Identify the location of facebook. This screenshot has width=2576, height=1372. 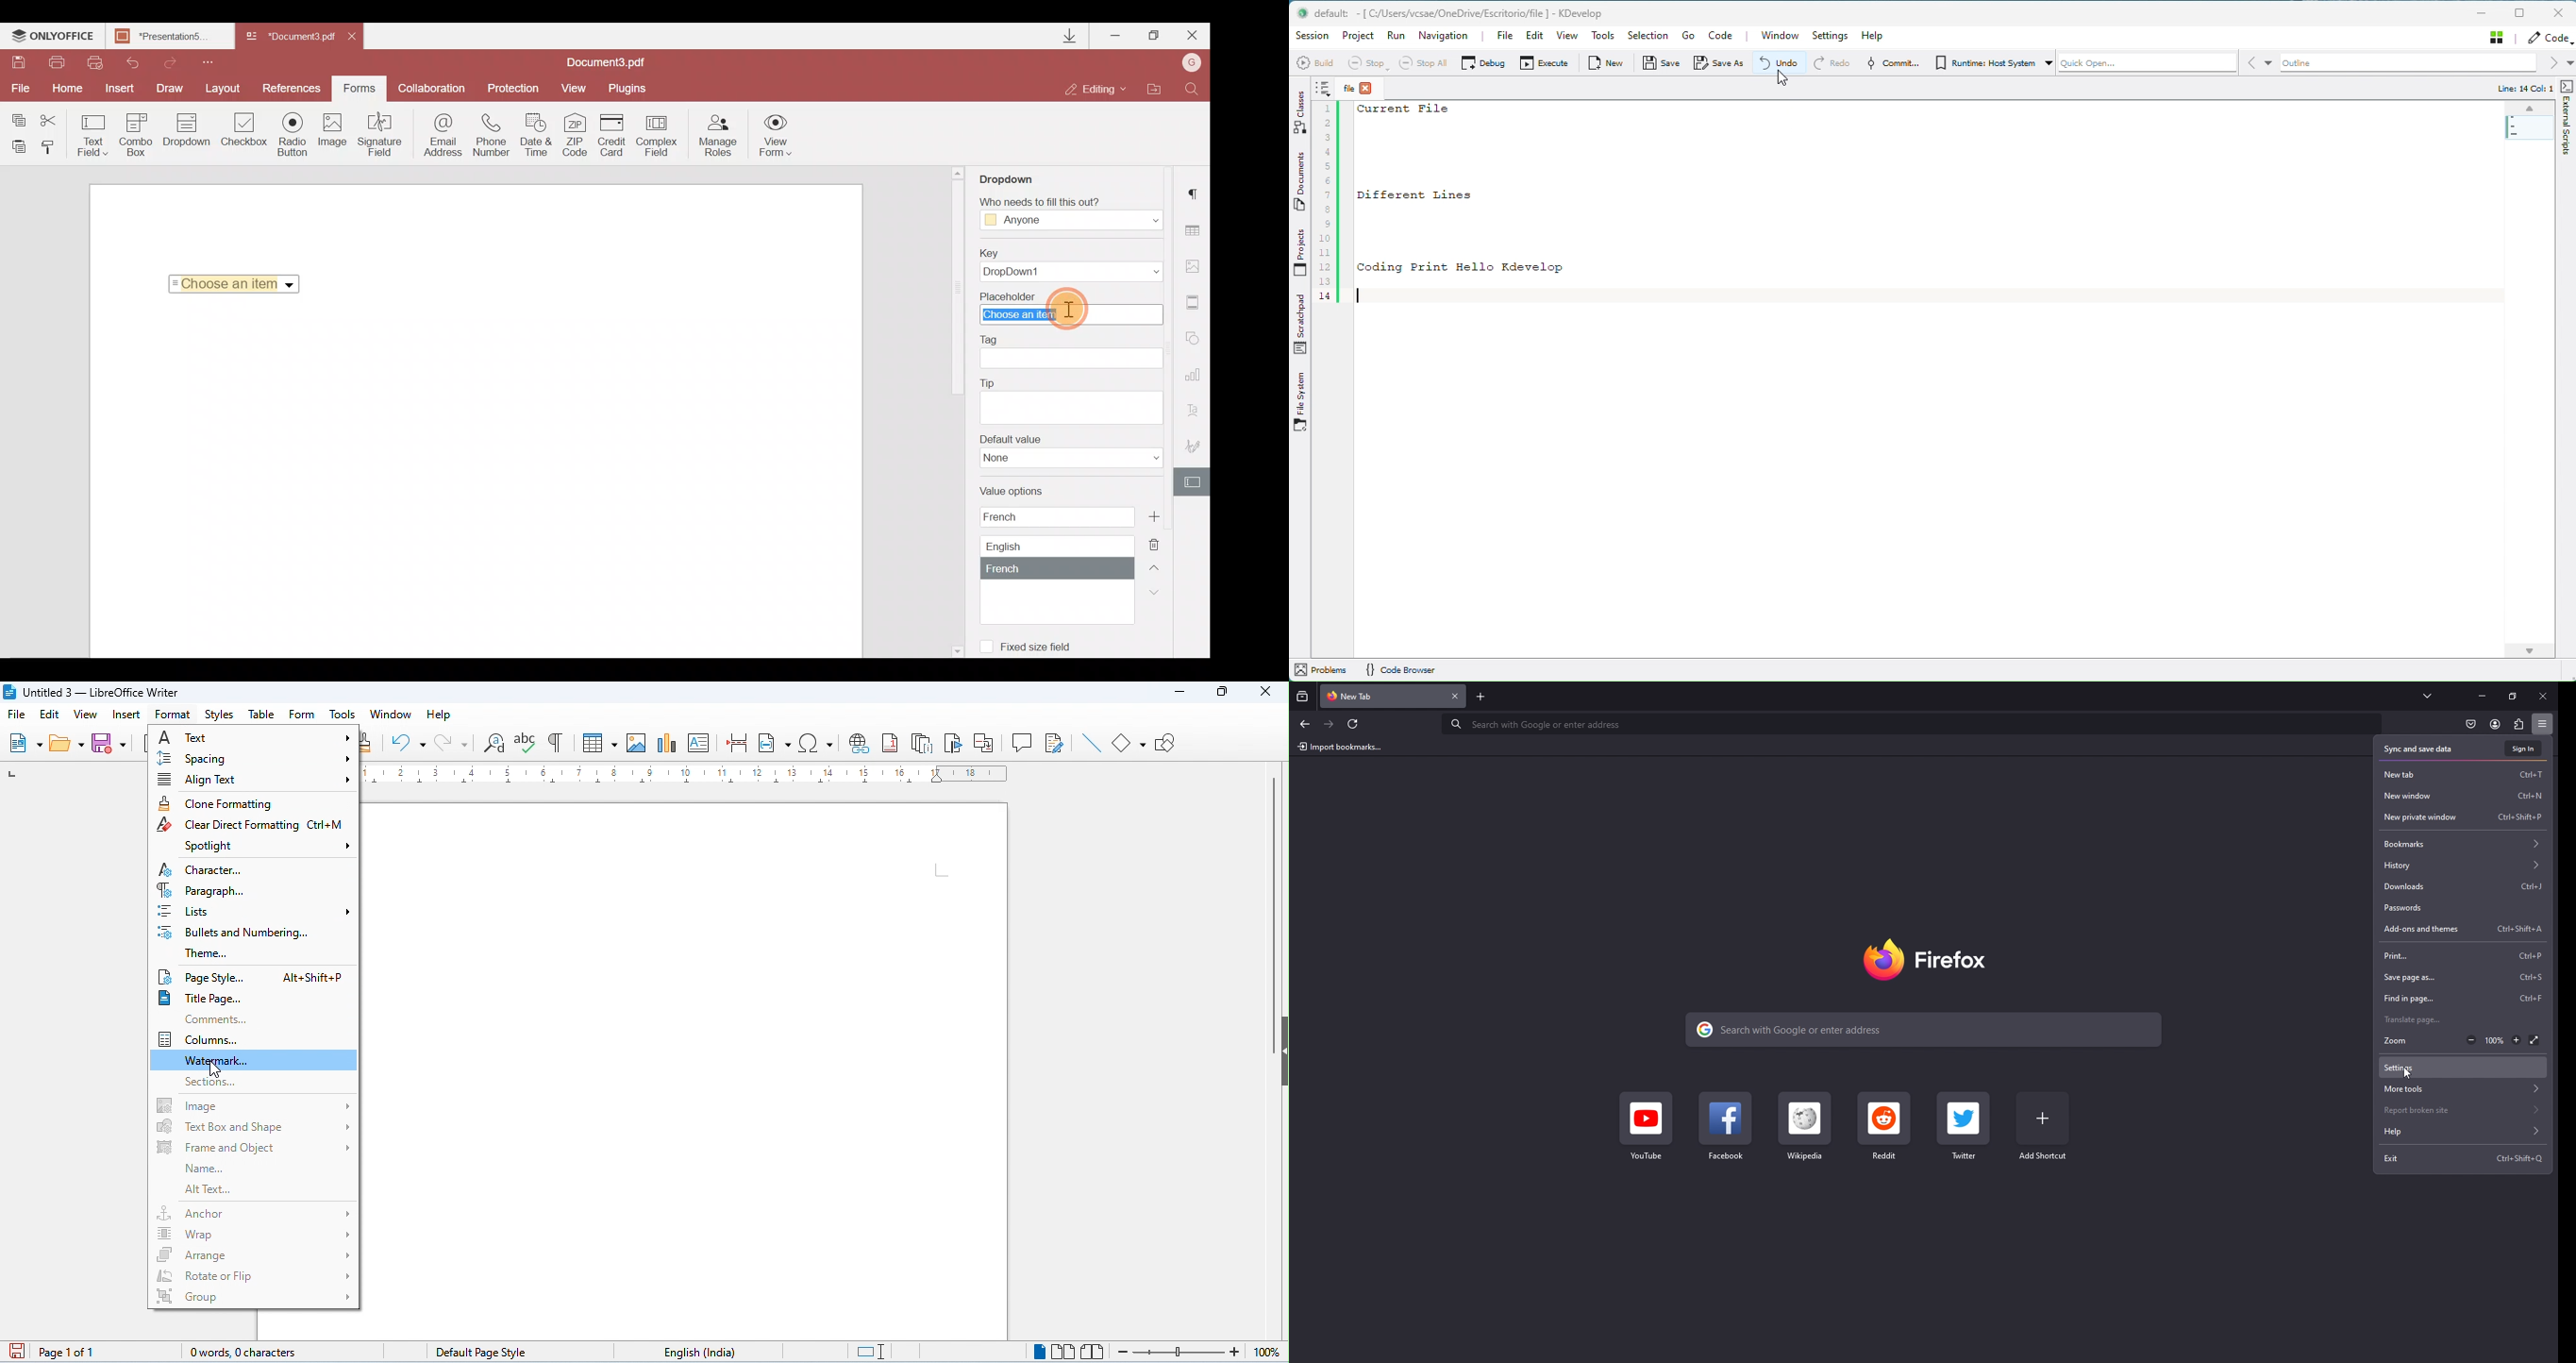
(1725, 1127).